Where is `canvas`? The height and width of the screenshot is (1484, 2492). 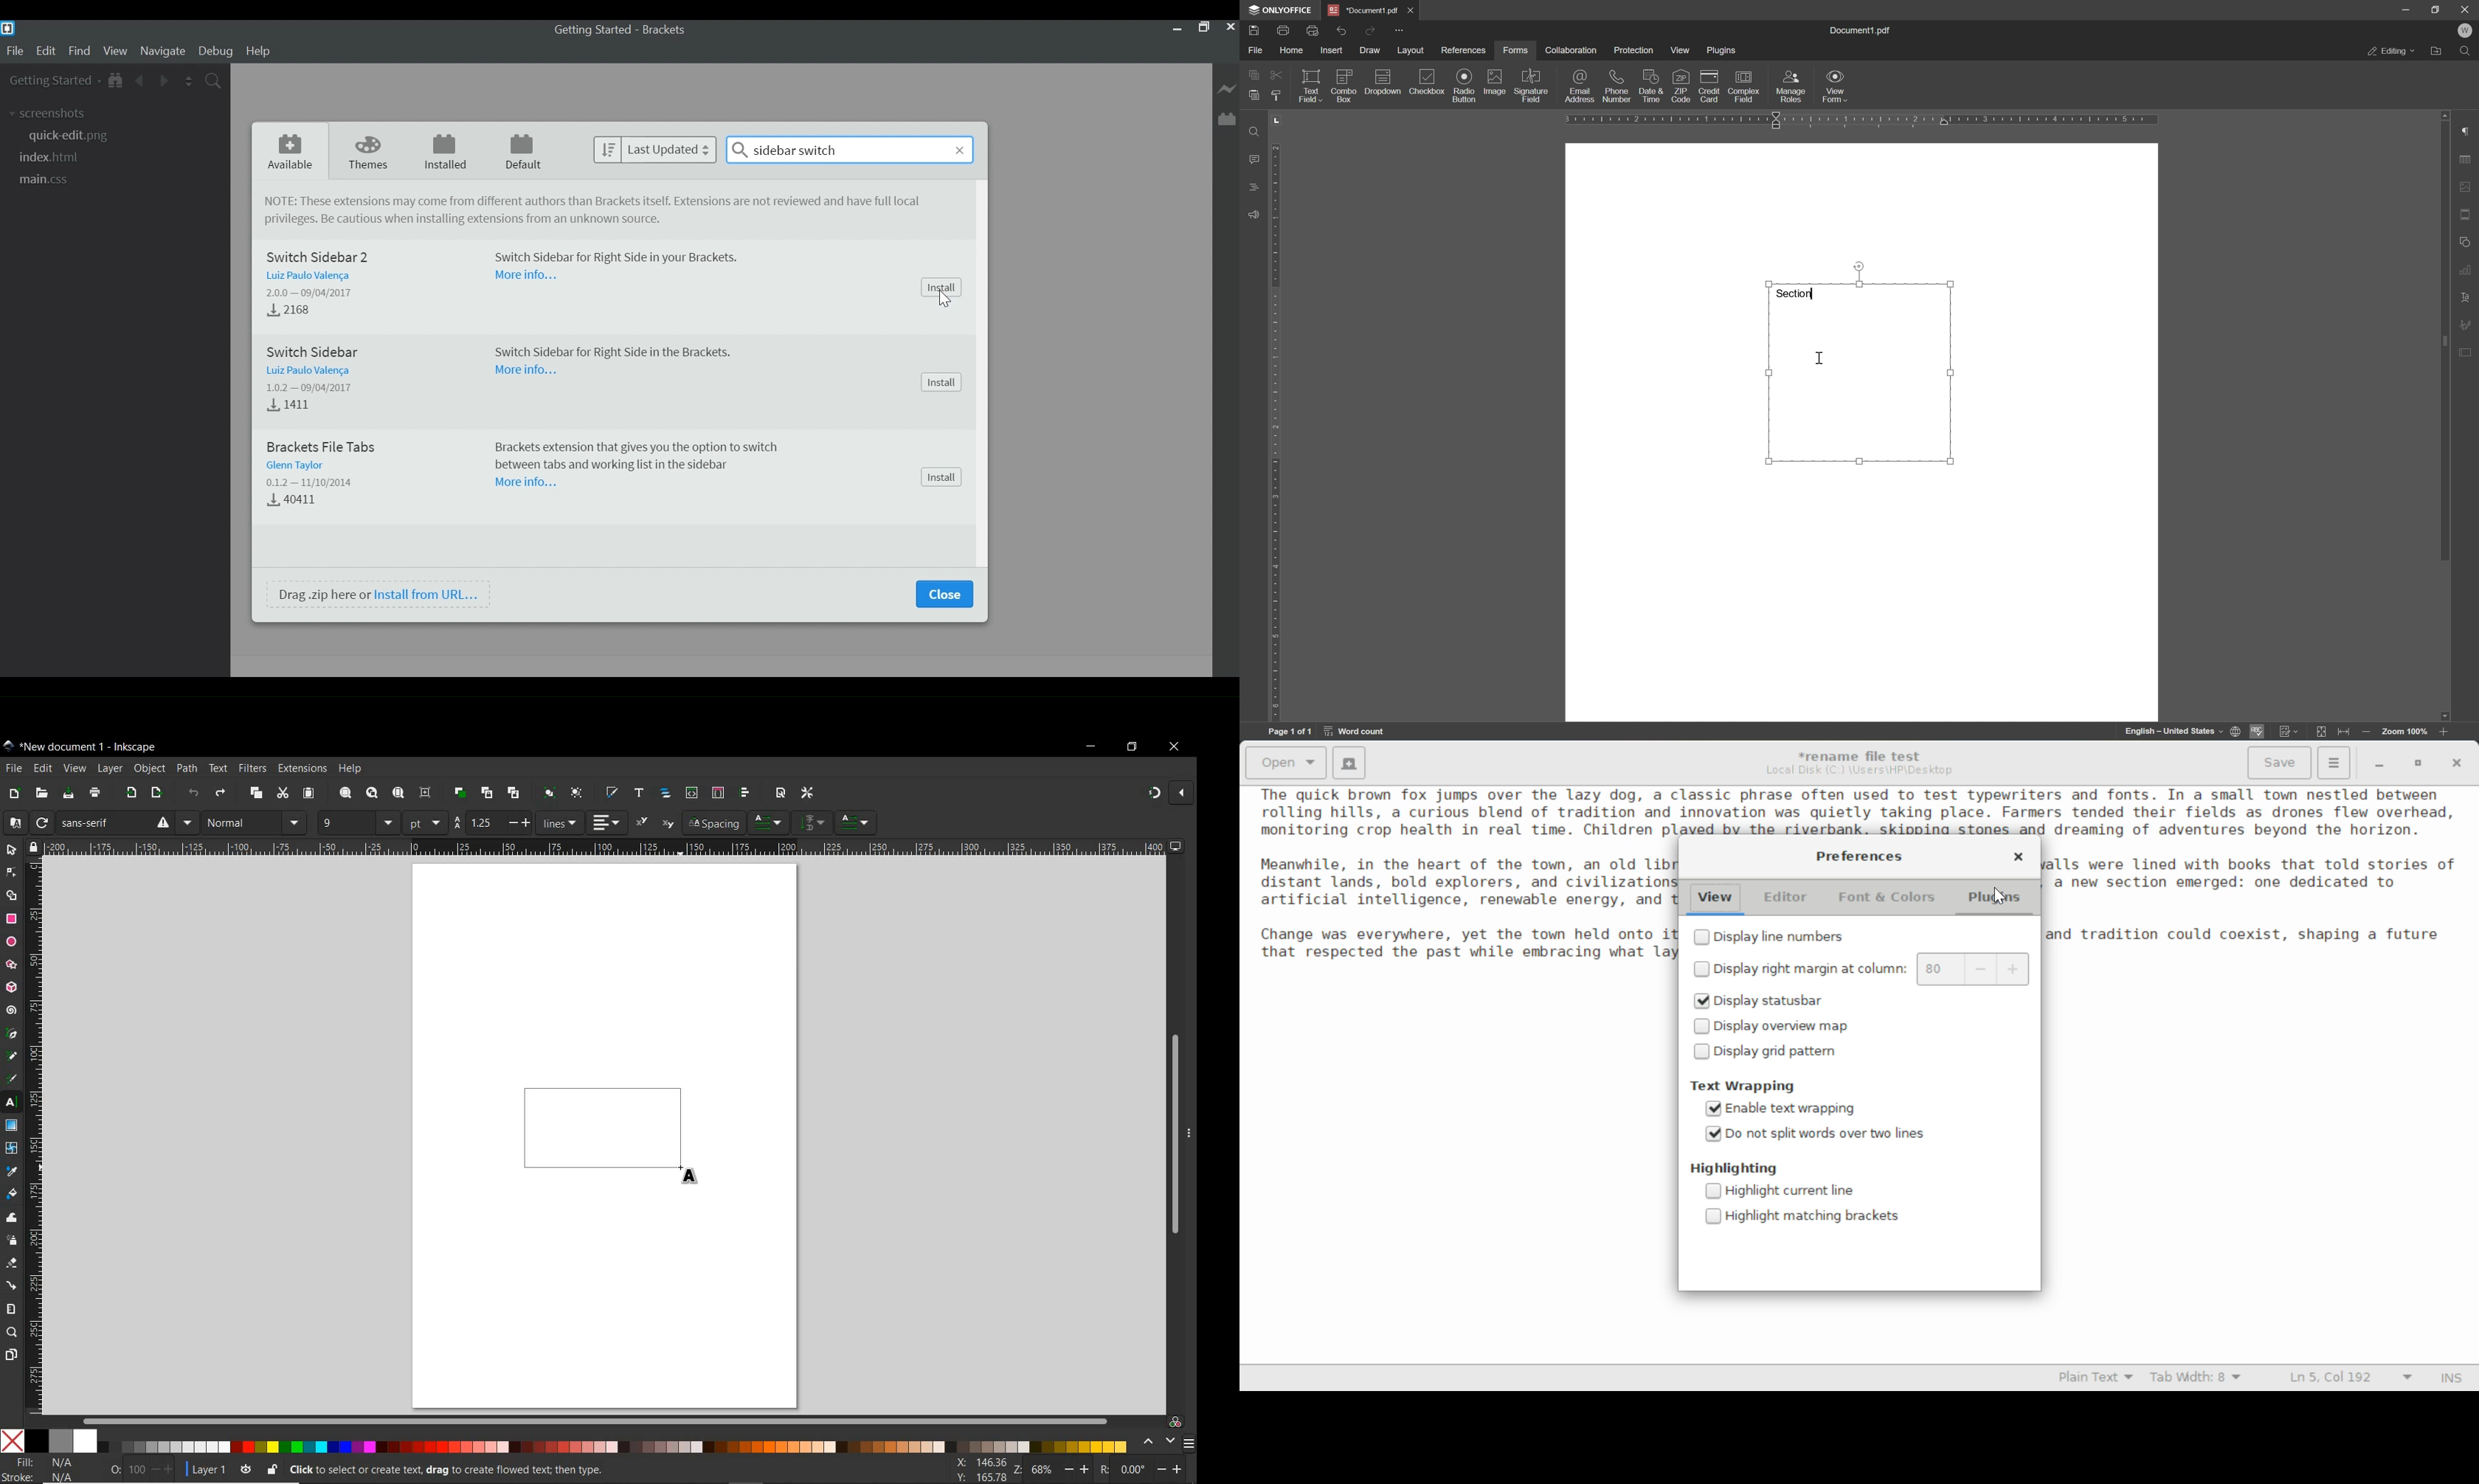
canvas is located at coordinates (606, 1133).